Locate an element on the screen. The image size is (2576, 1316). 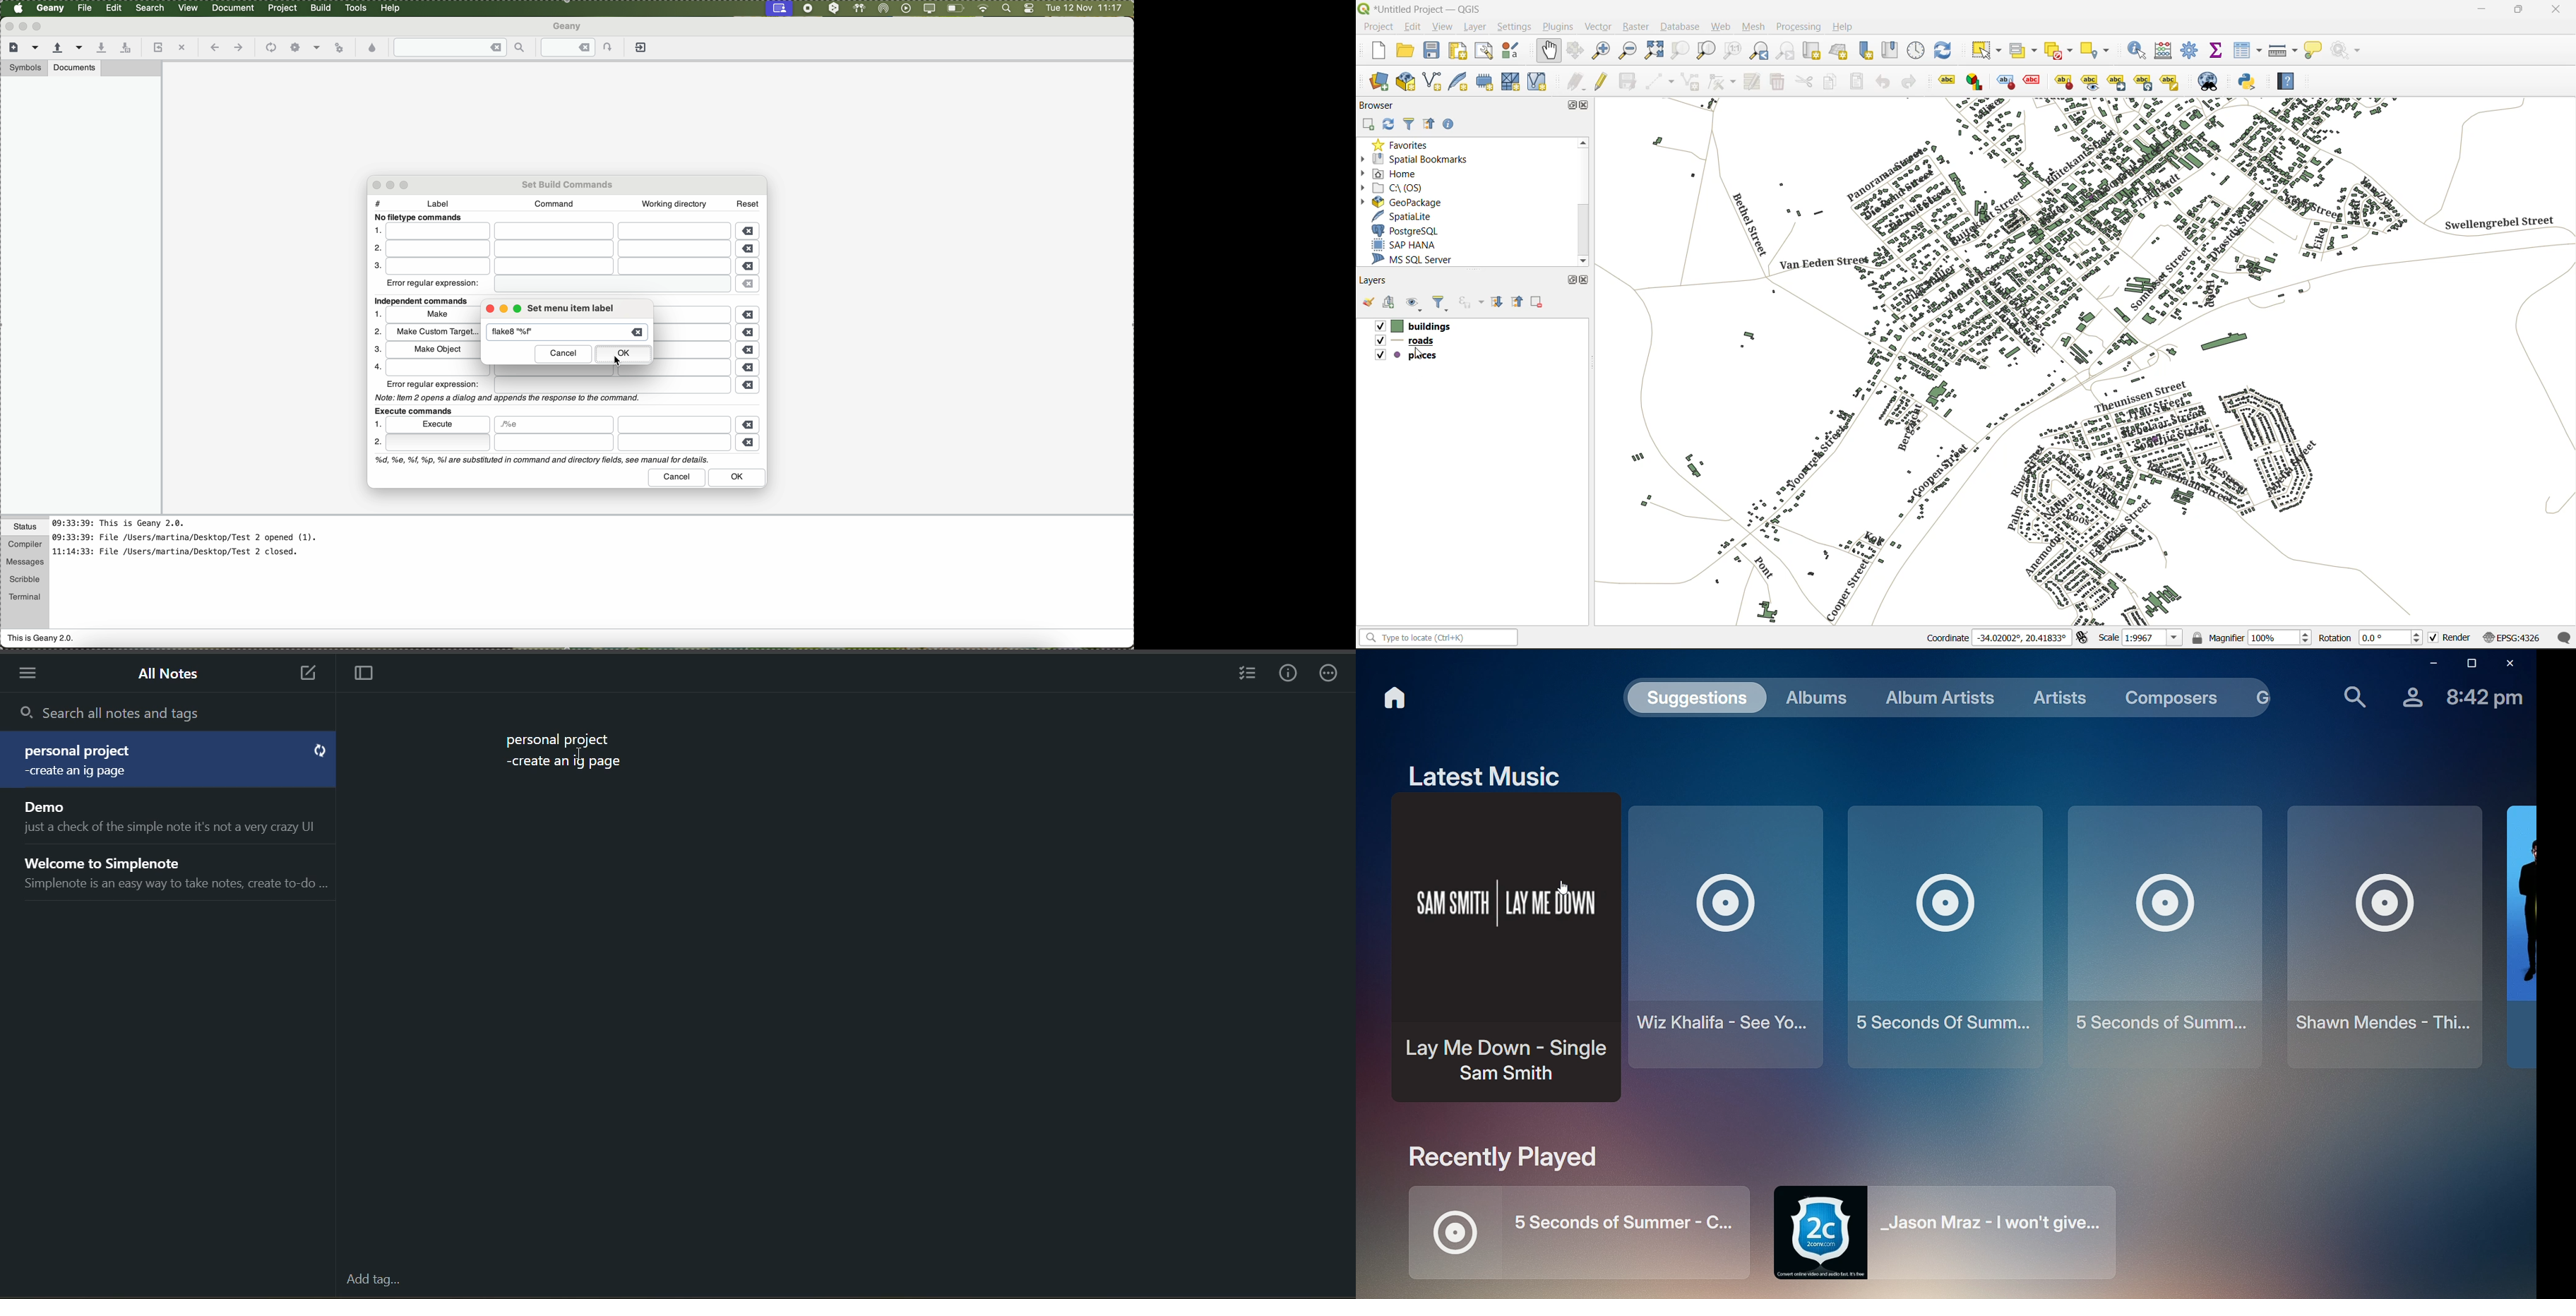
Wiz Khalifa is located at coordinates (1726, 936).